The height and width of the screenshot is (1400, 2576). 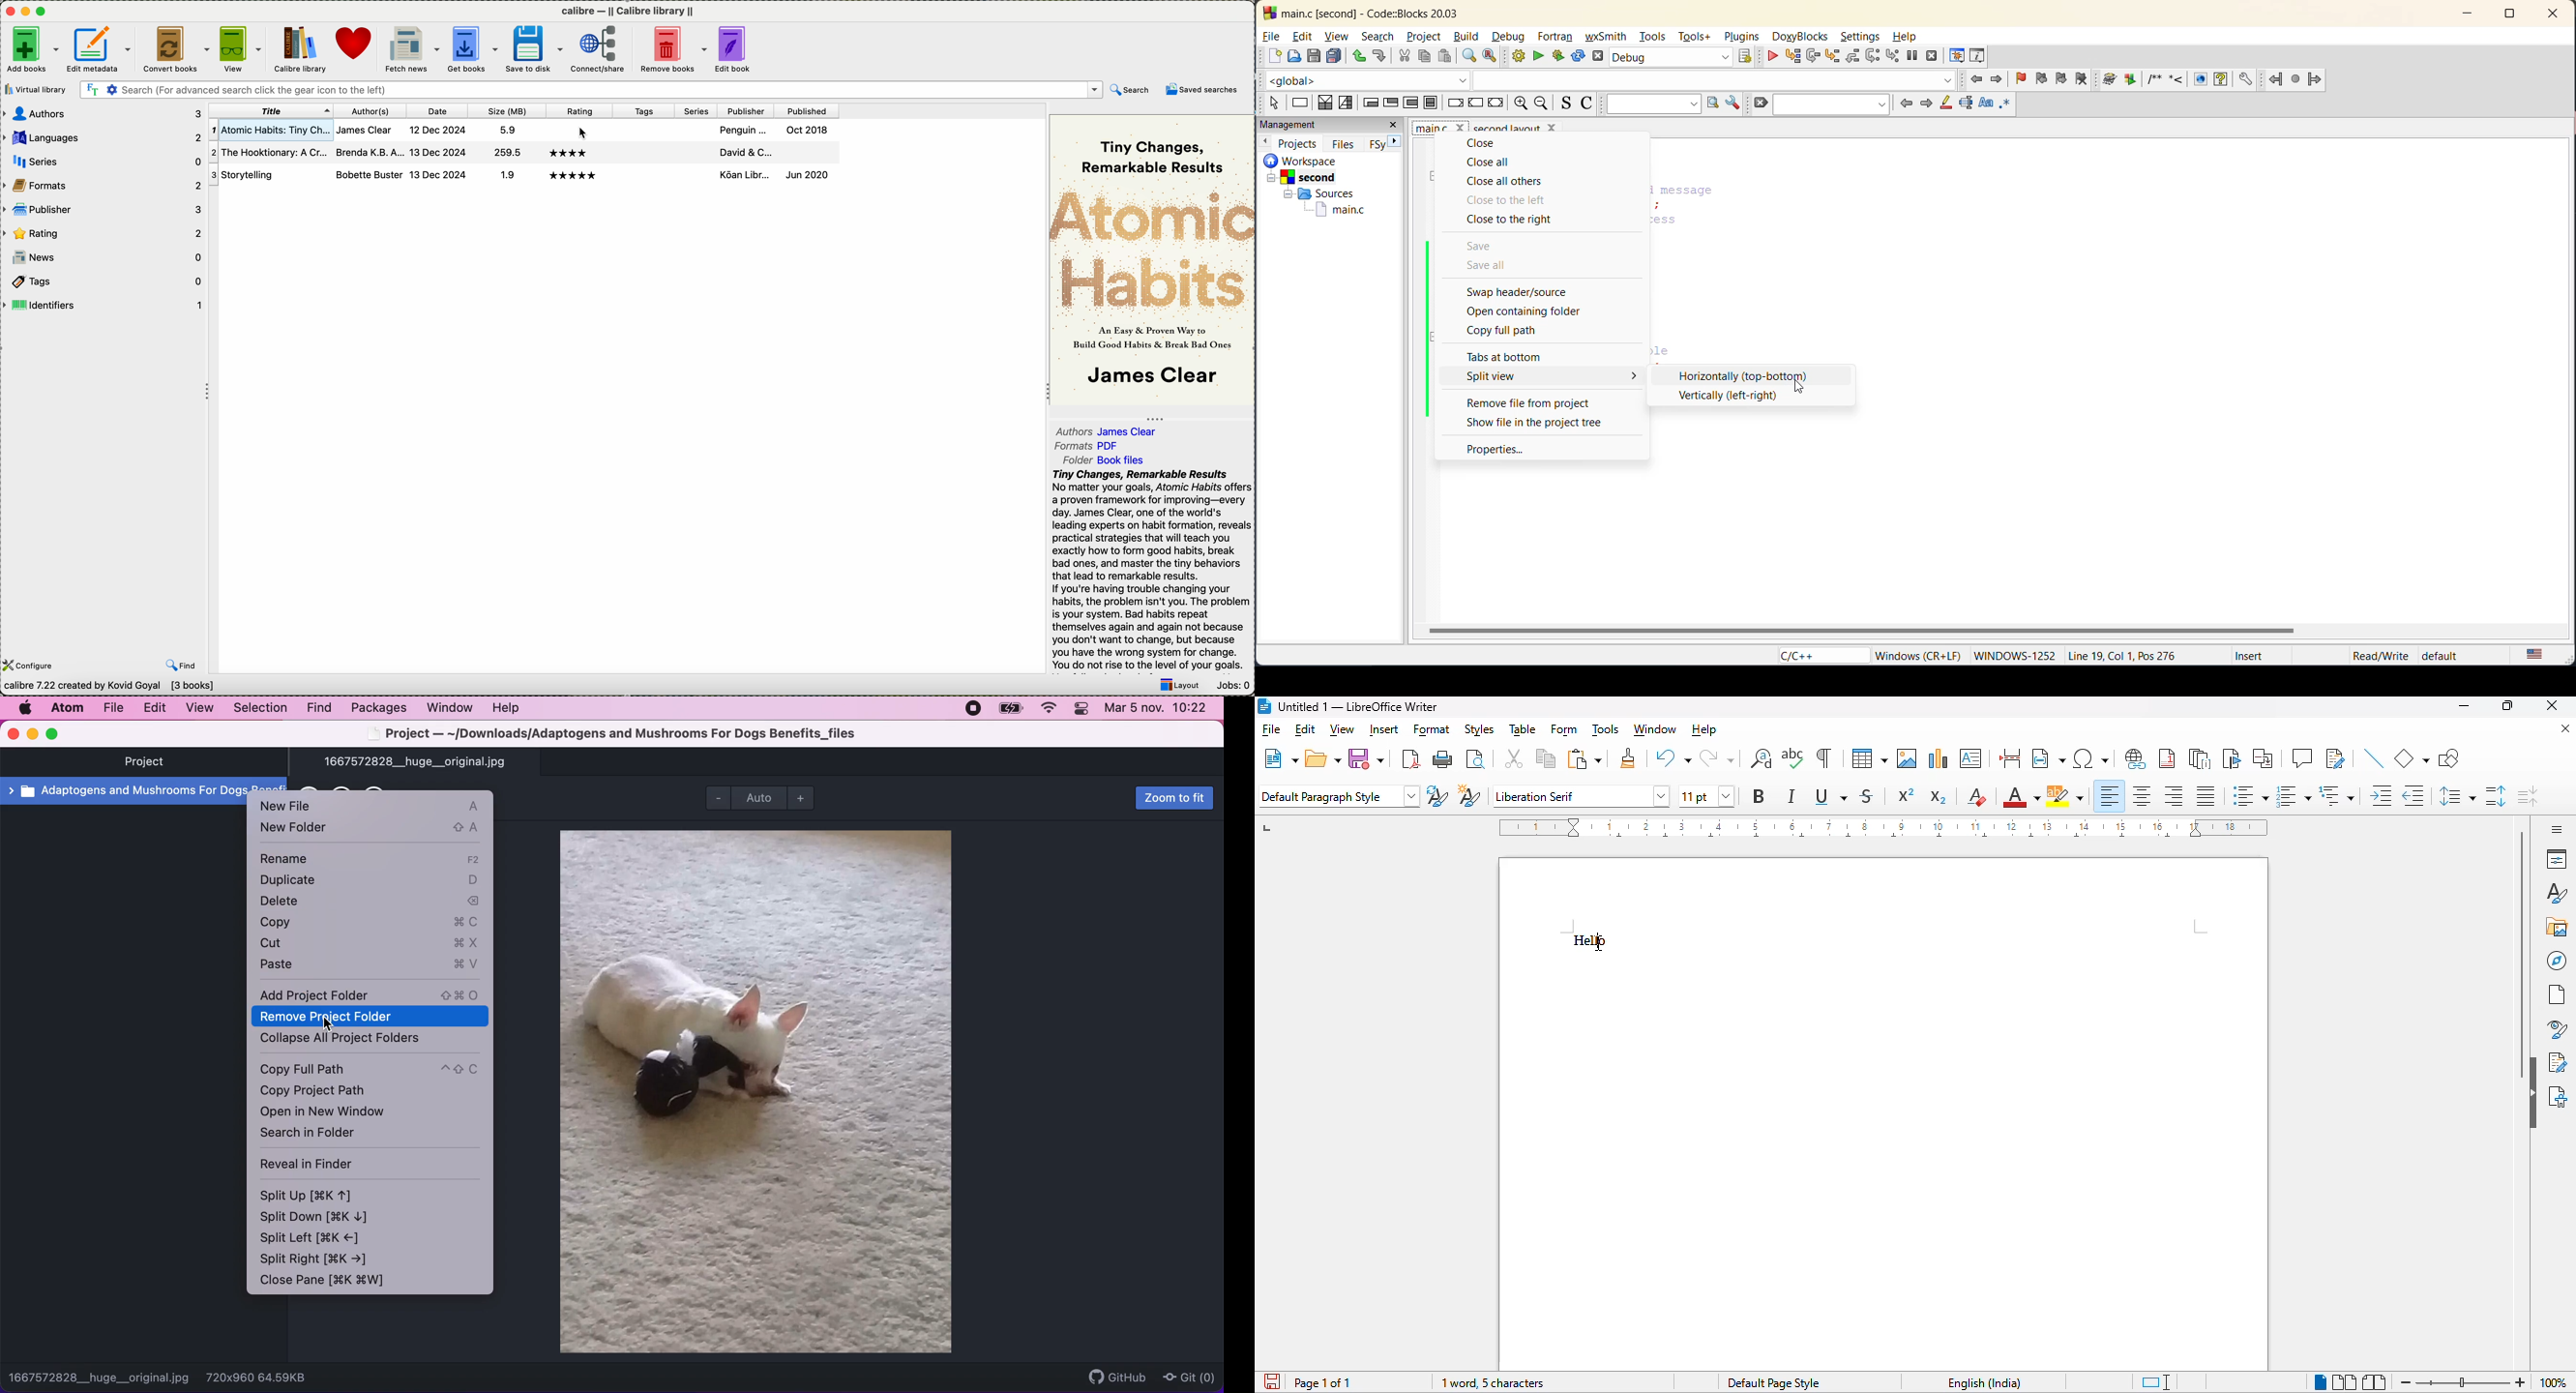 What do you see at coordinates (1906, 796) in the screenshot?
I see `superscript` at bounding box center [1906, 796].